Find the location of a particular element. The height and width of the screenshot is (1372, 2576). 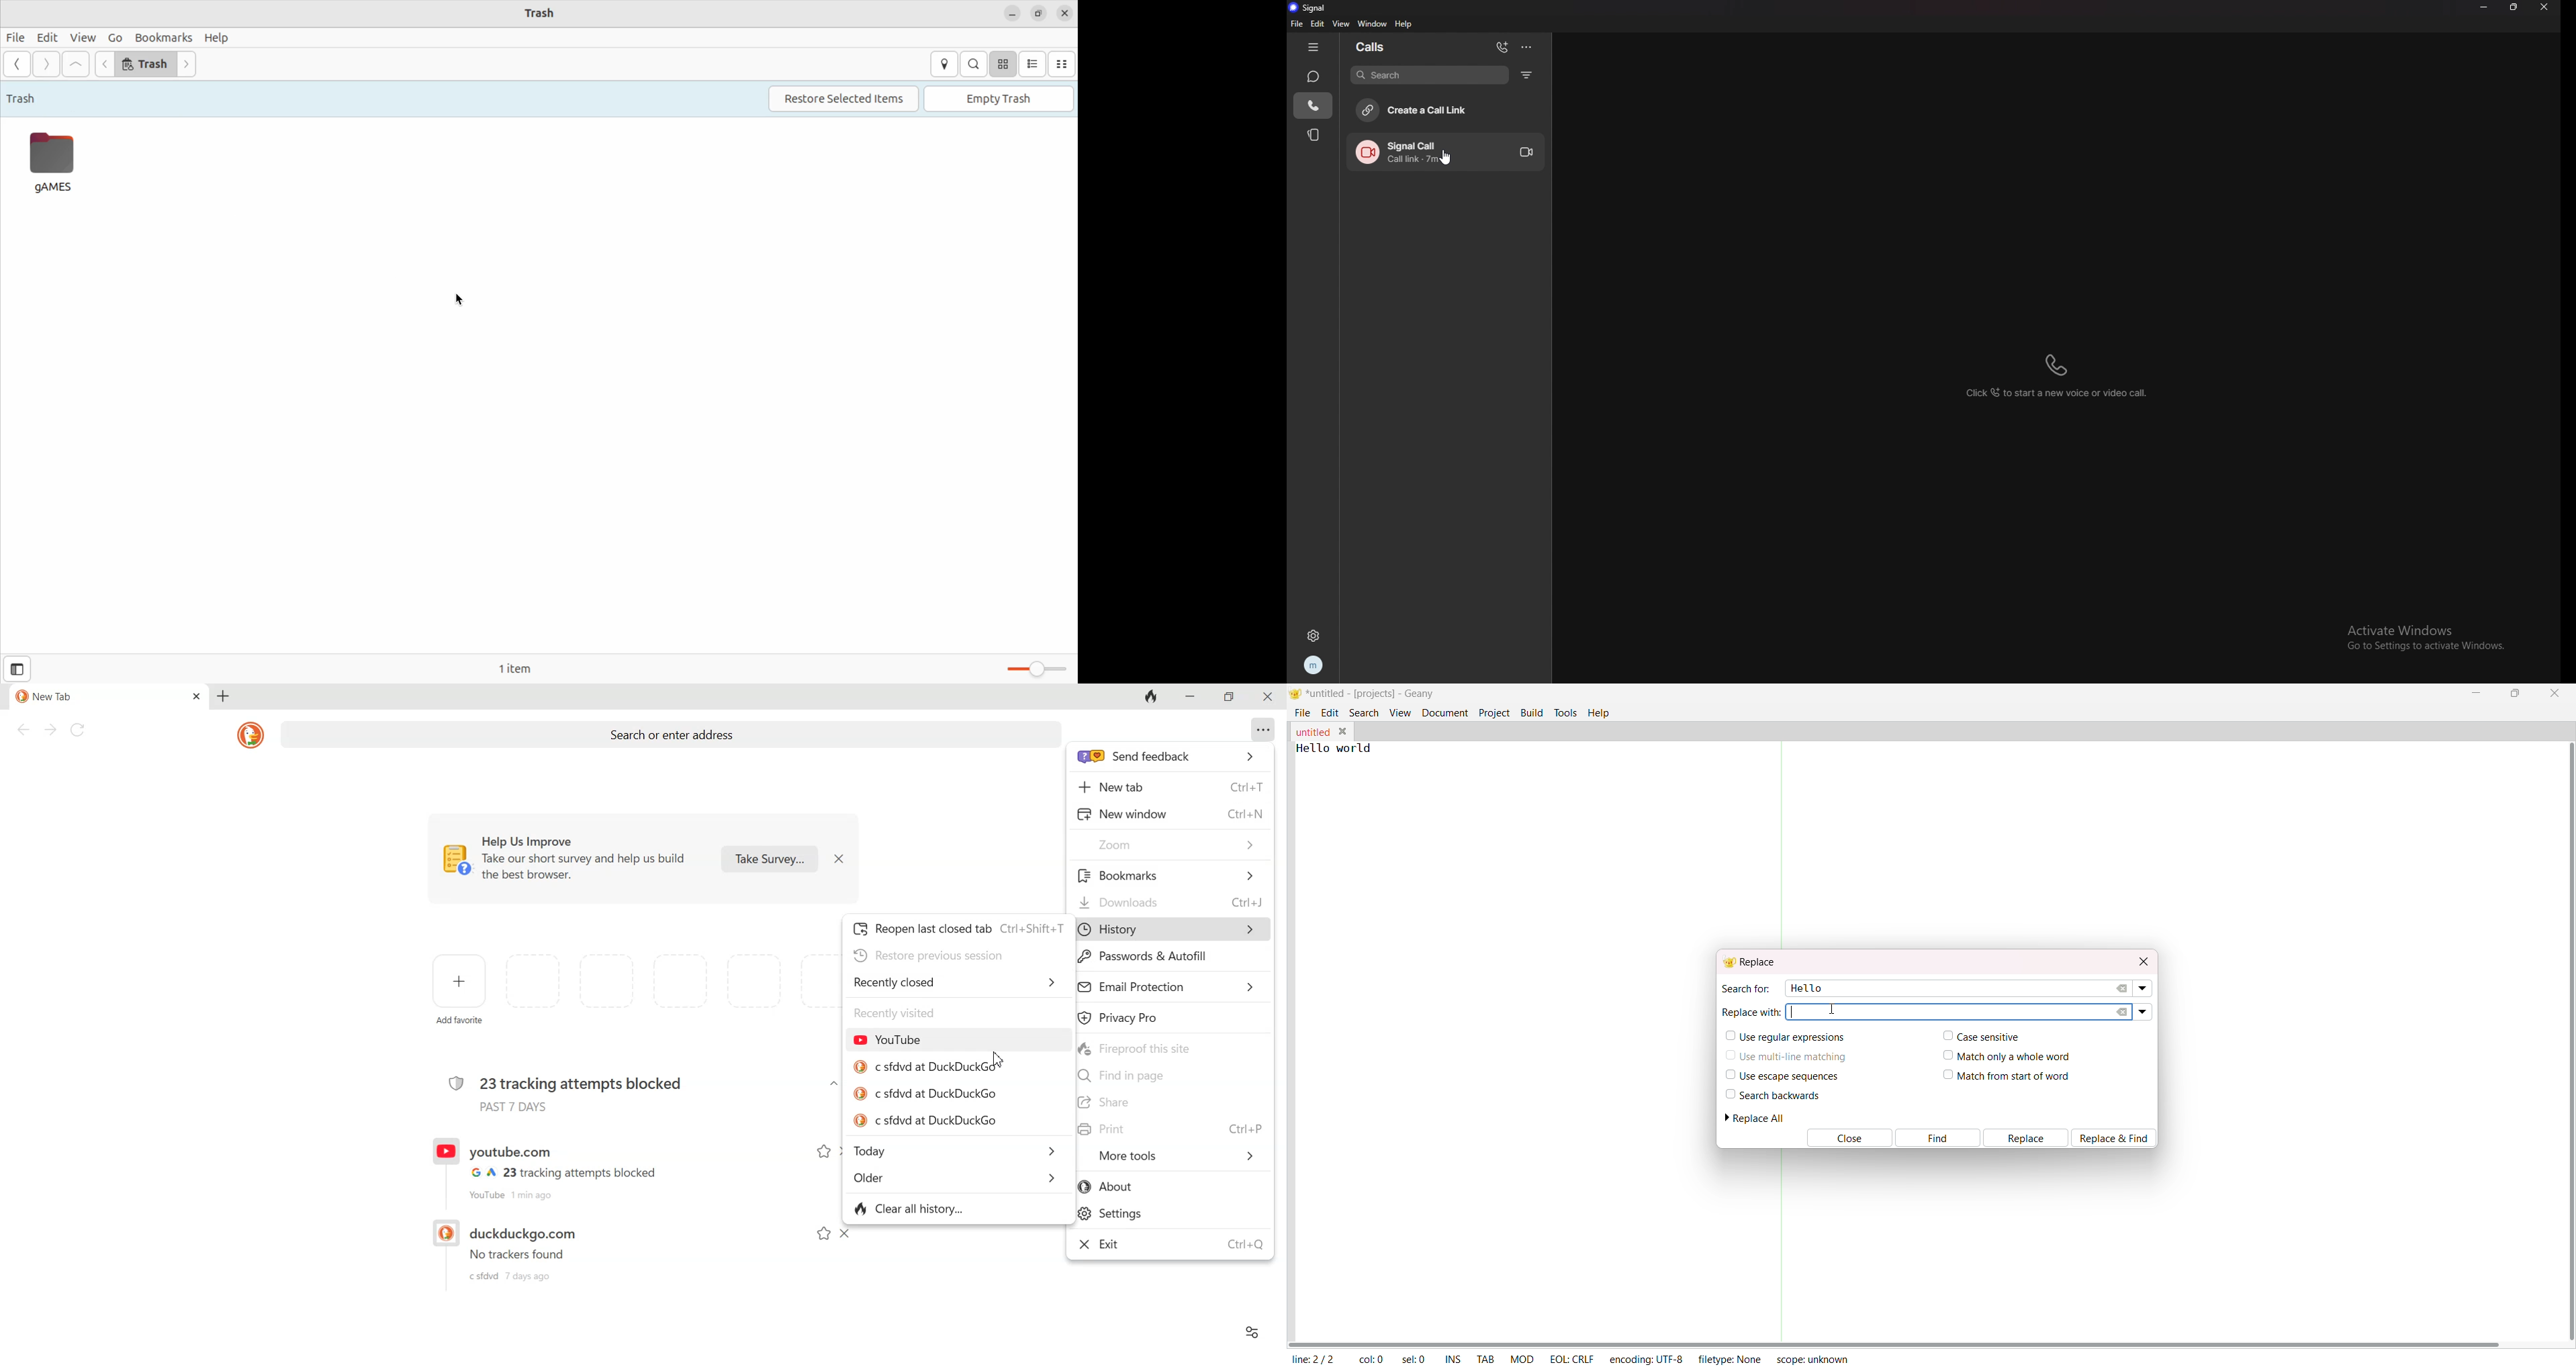

hide tab is located at coordinates (1316, 47).